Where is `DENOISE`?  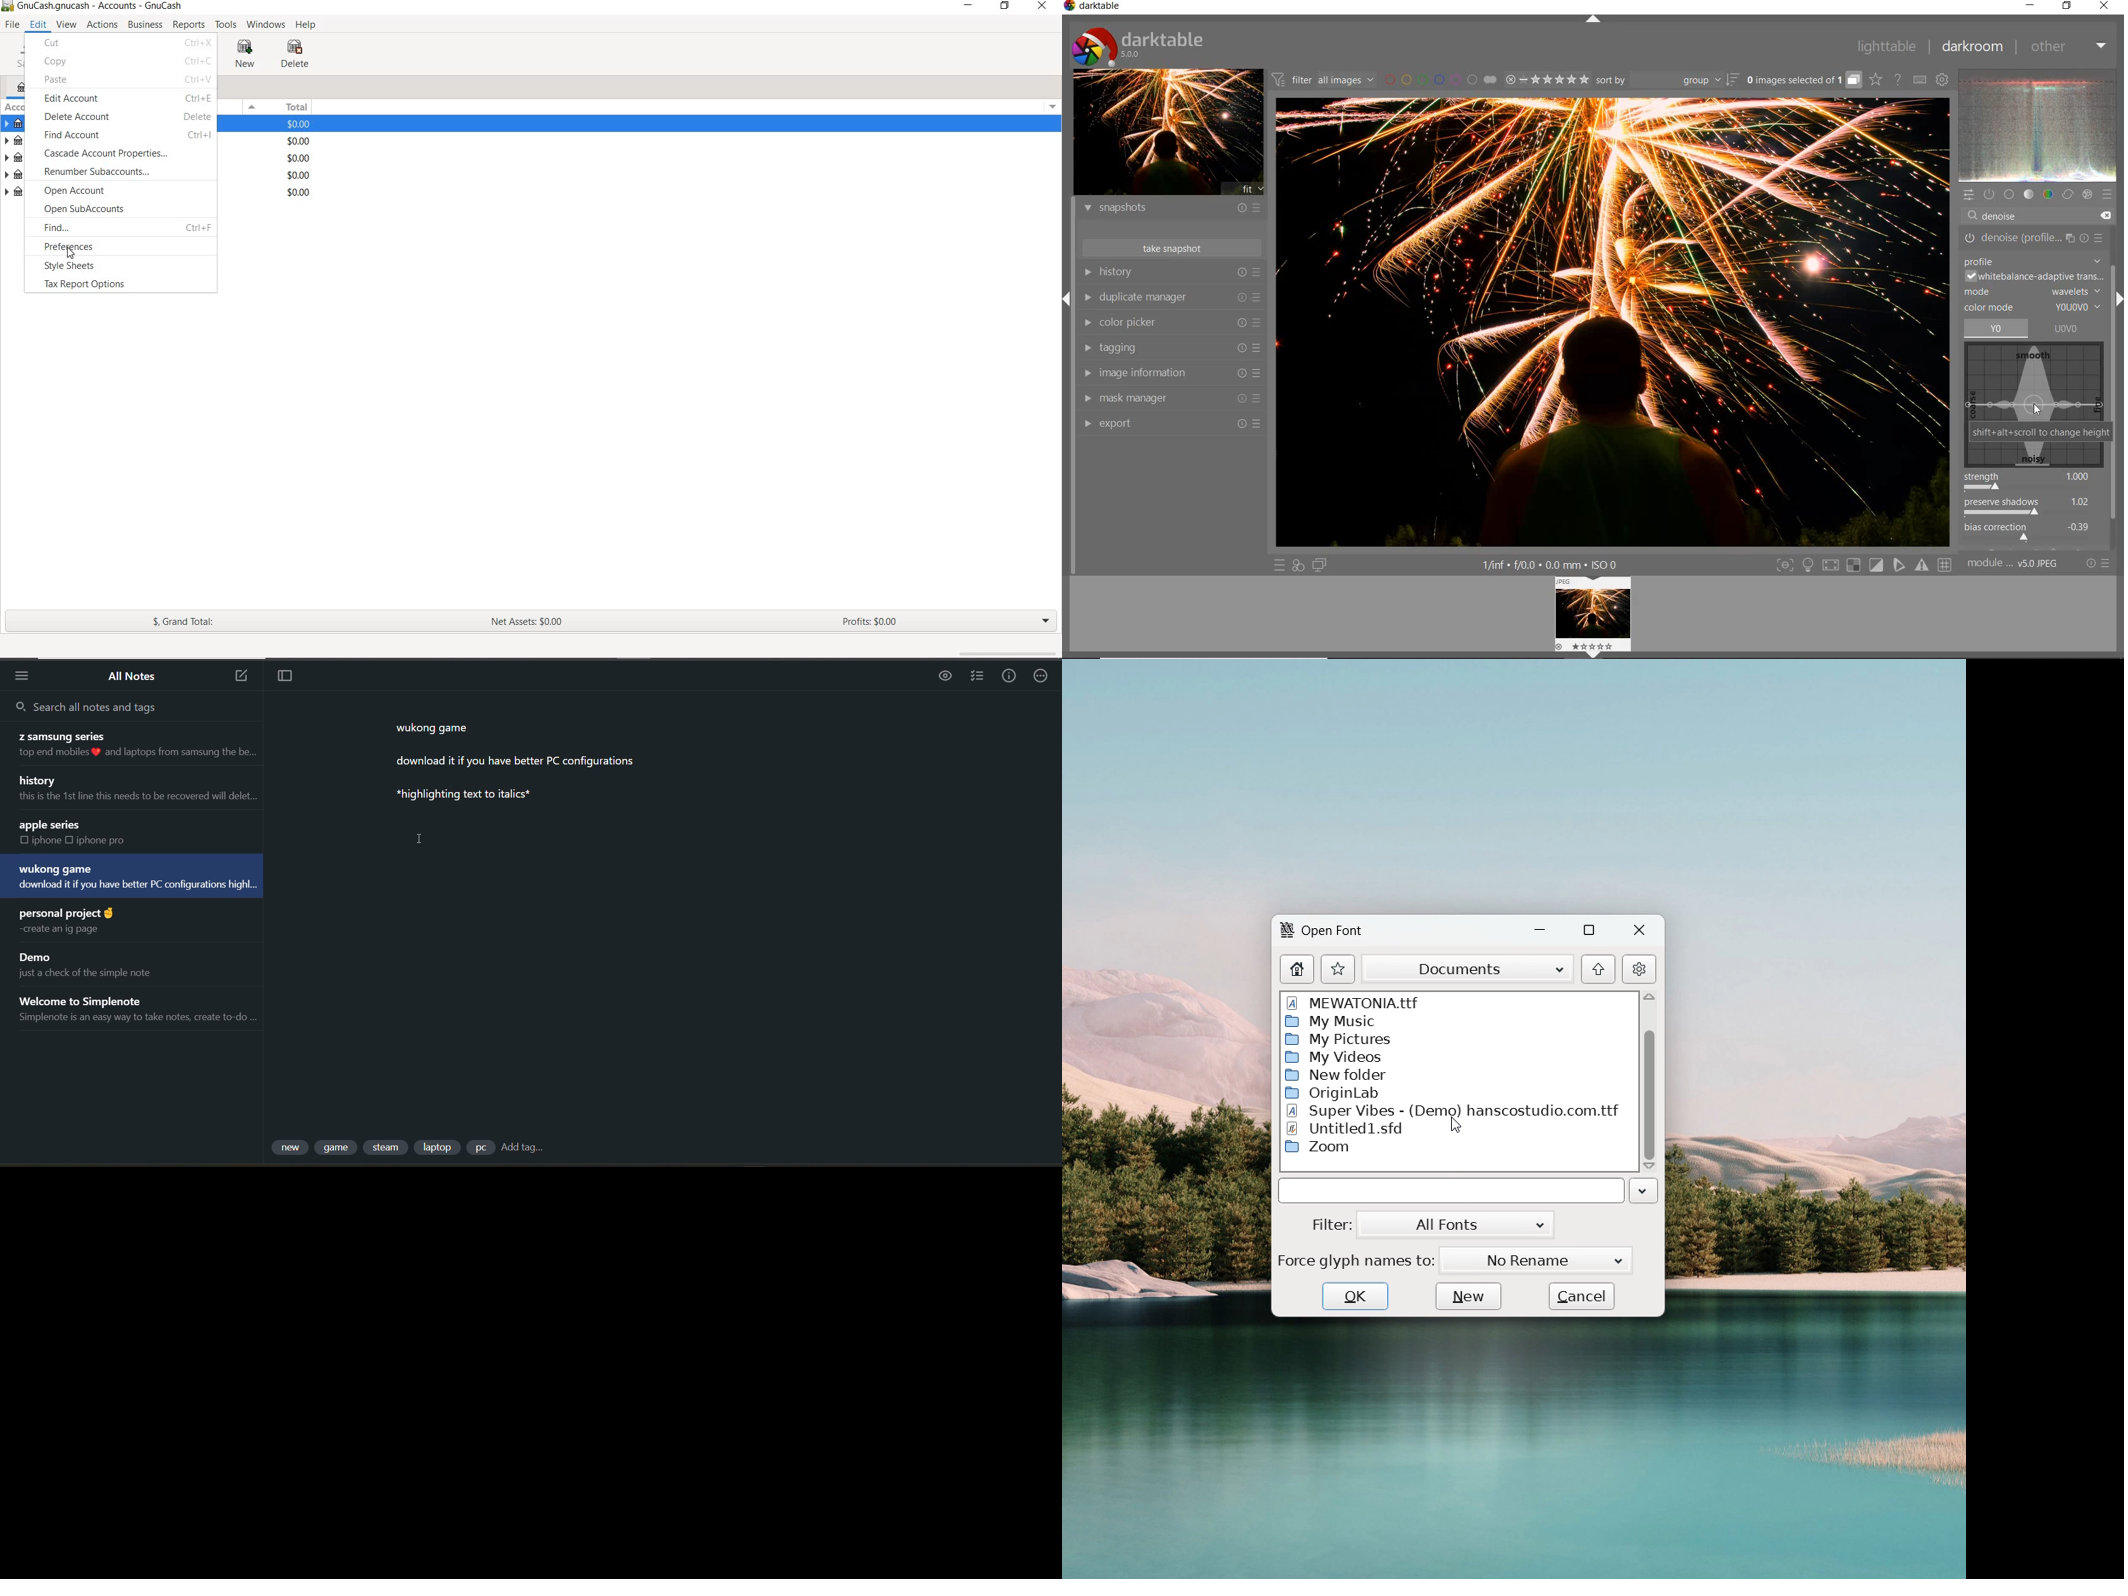 DENOISE is located at coordinates (2034, 238).